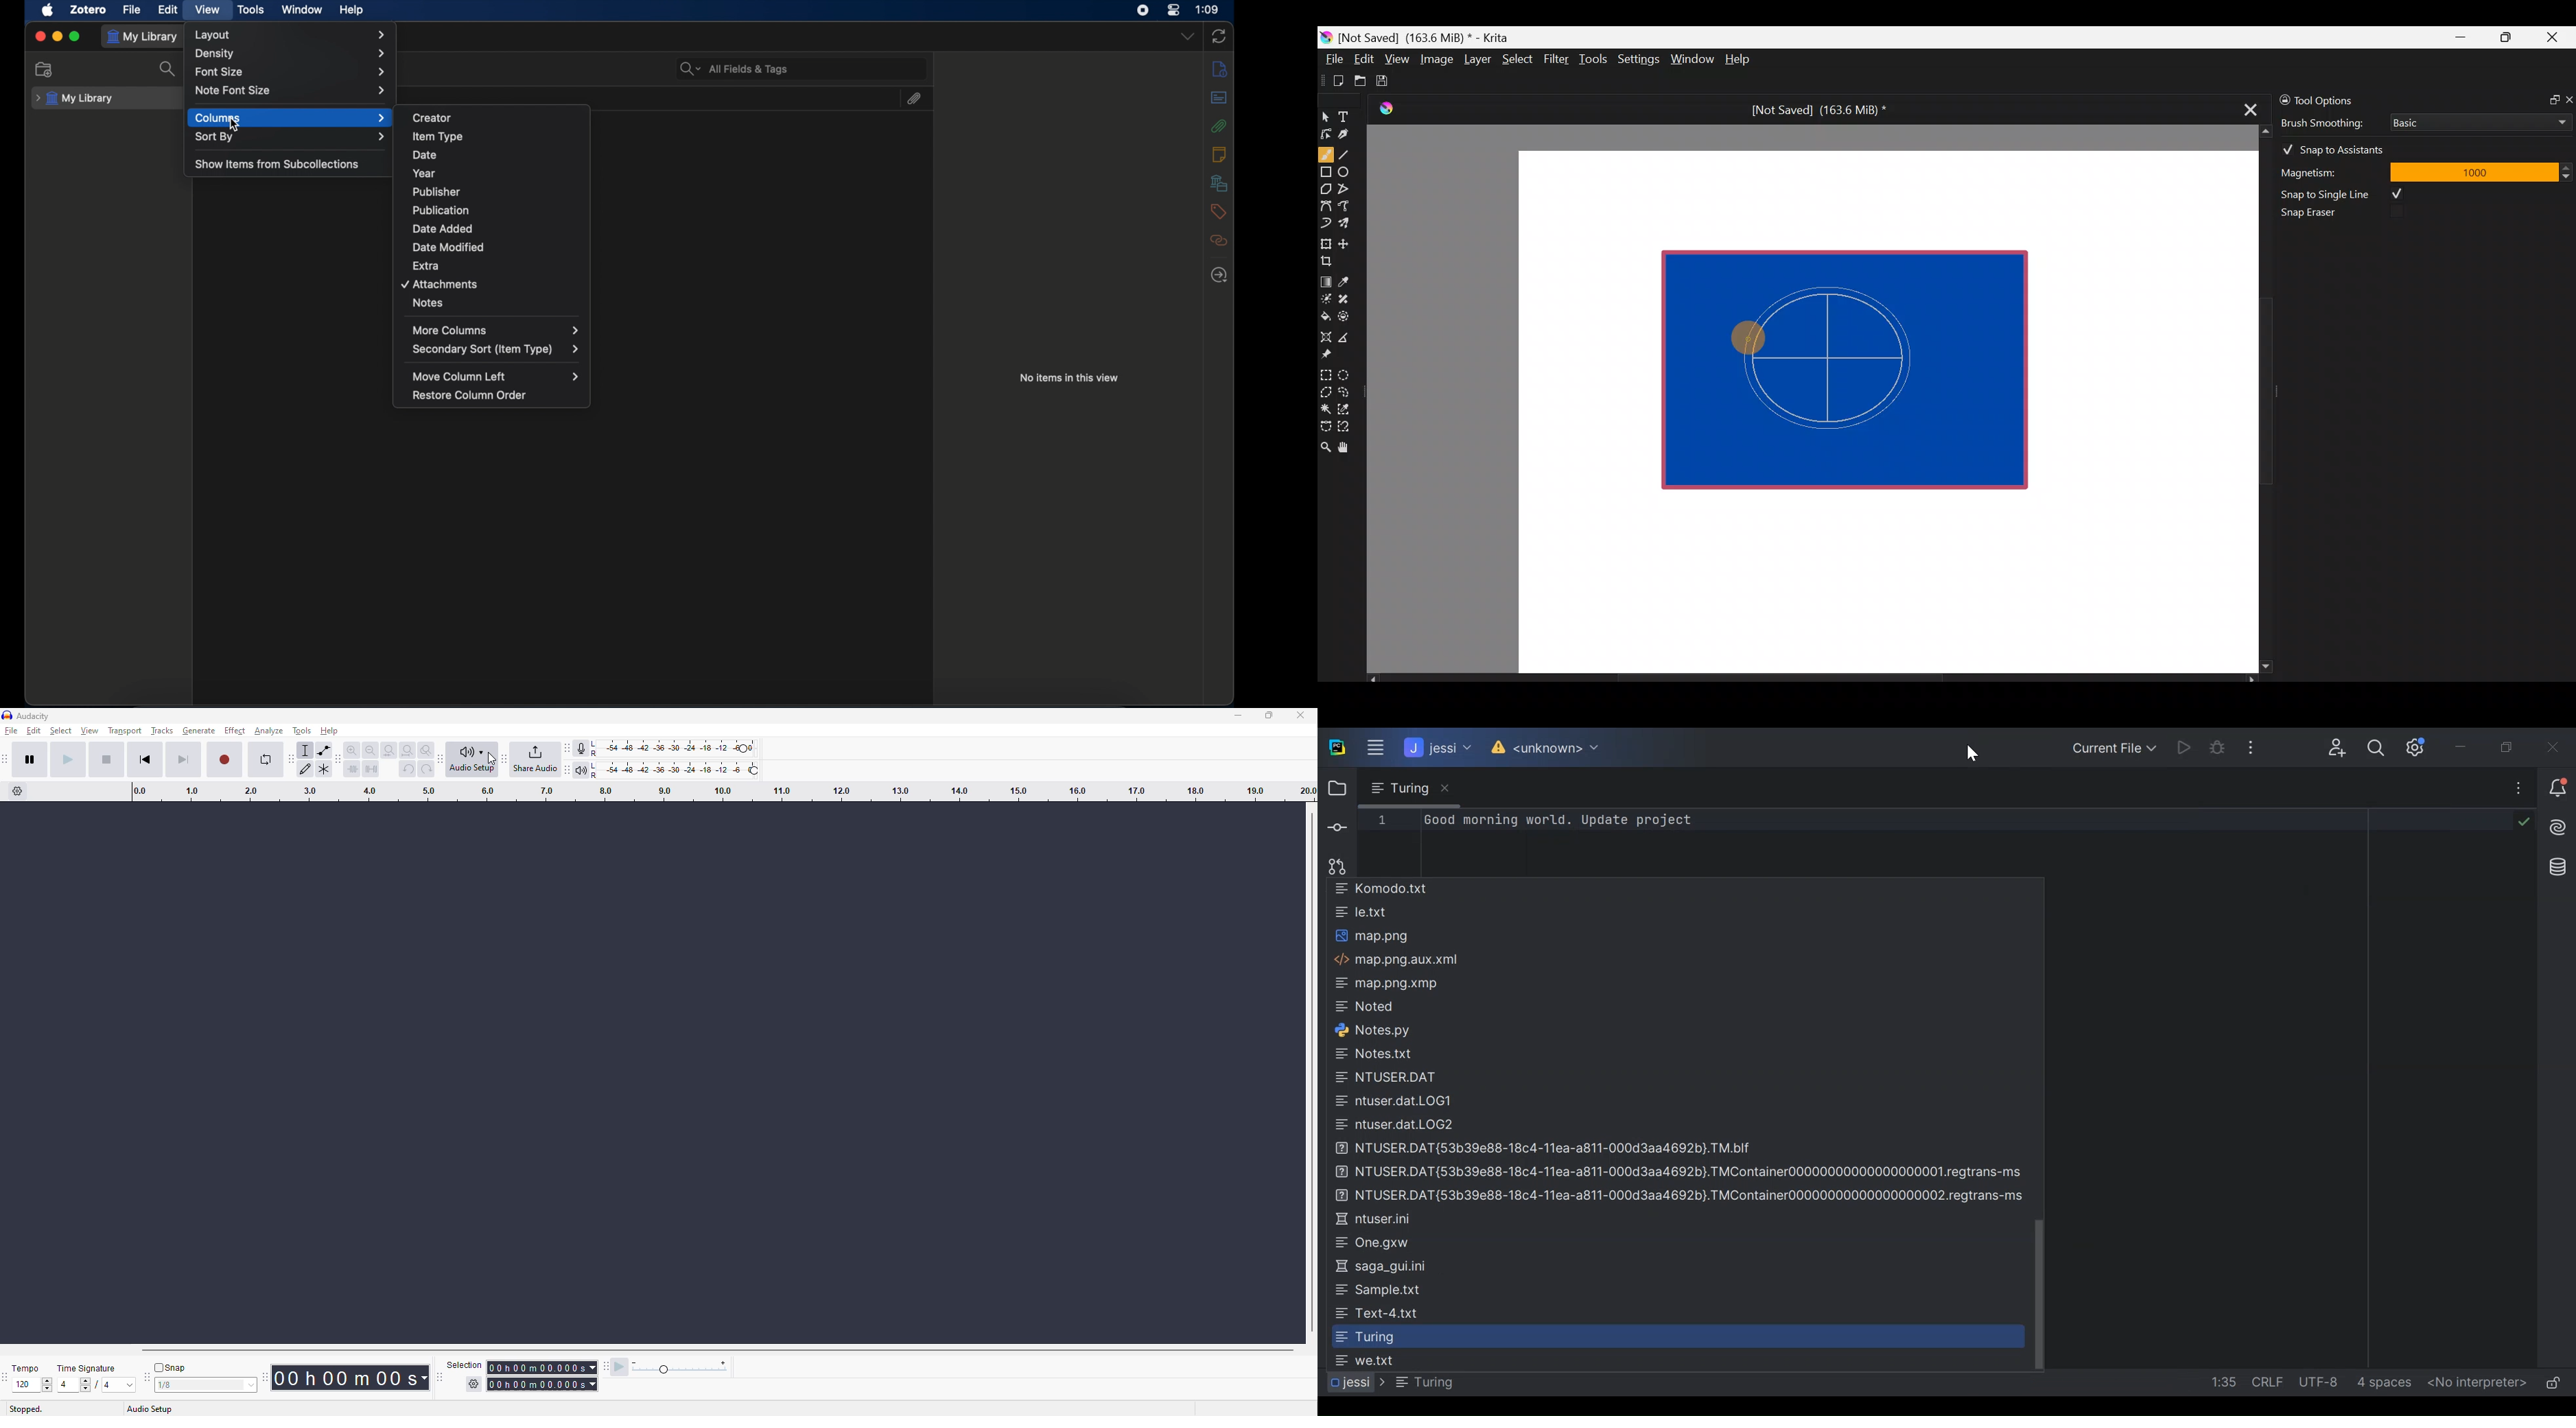 Image resolution: width=2576 pixels, height=1428 pixels. I want to click on share audio, so click(532, 759).